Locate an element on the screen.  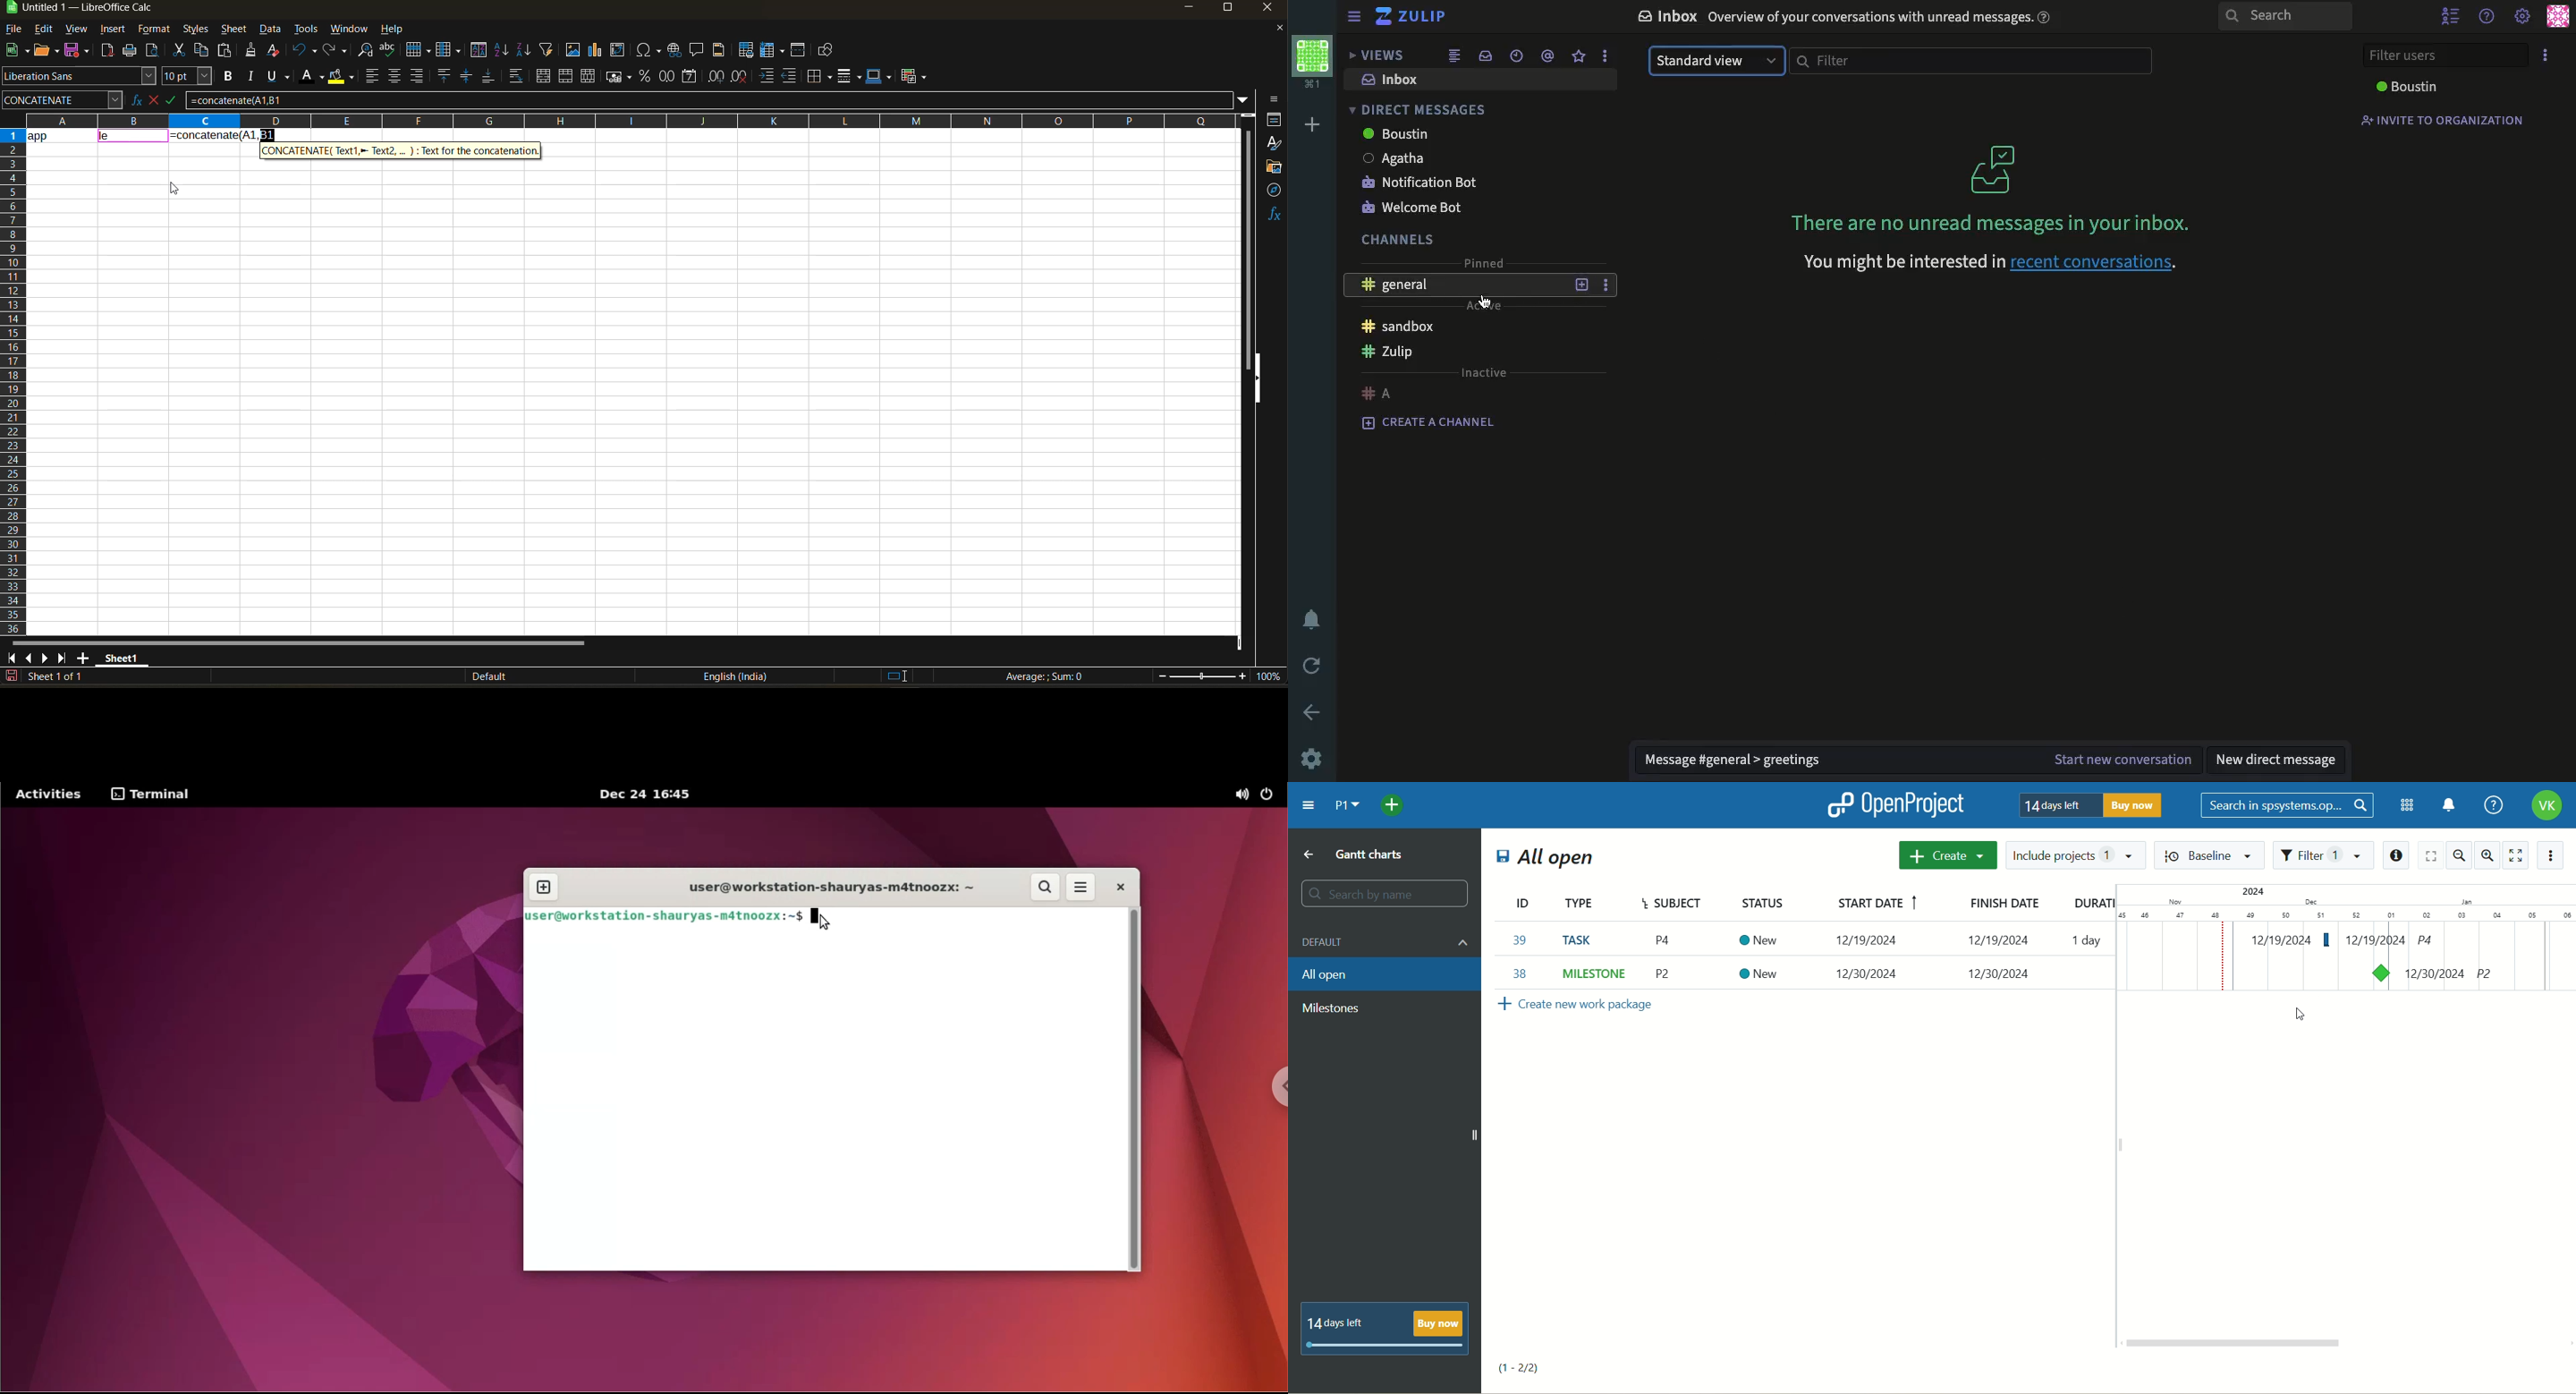
2024 is located at coordinates (2261, 893).